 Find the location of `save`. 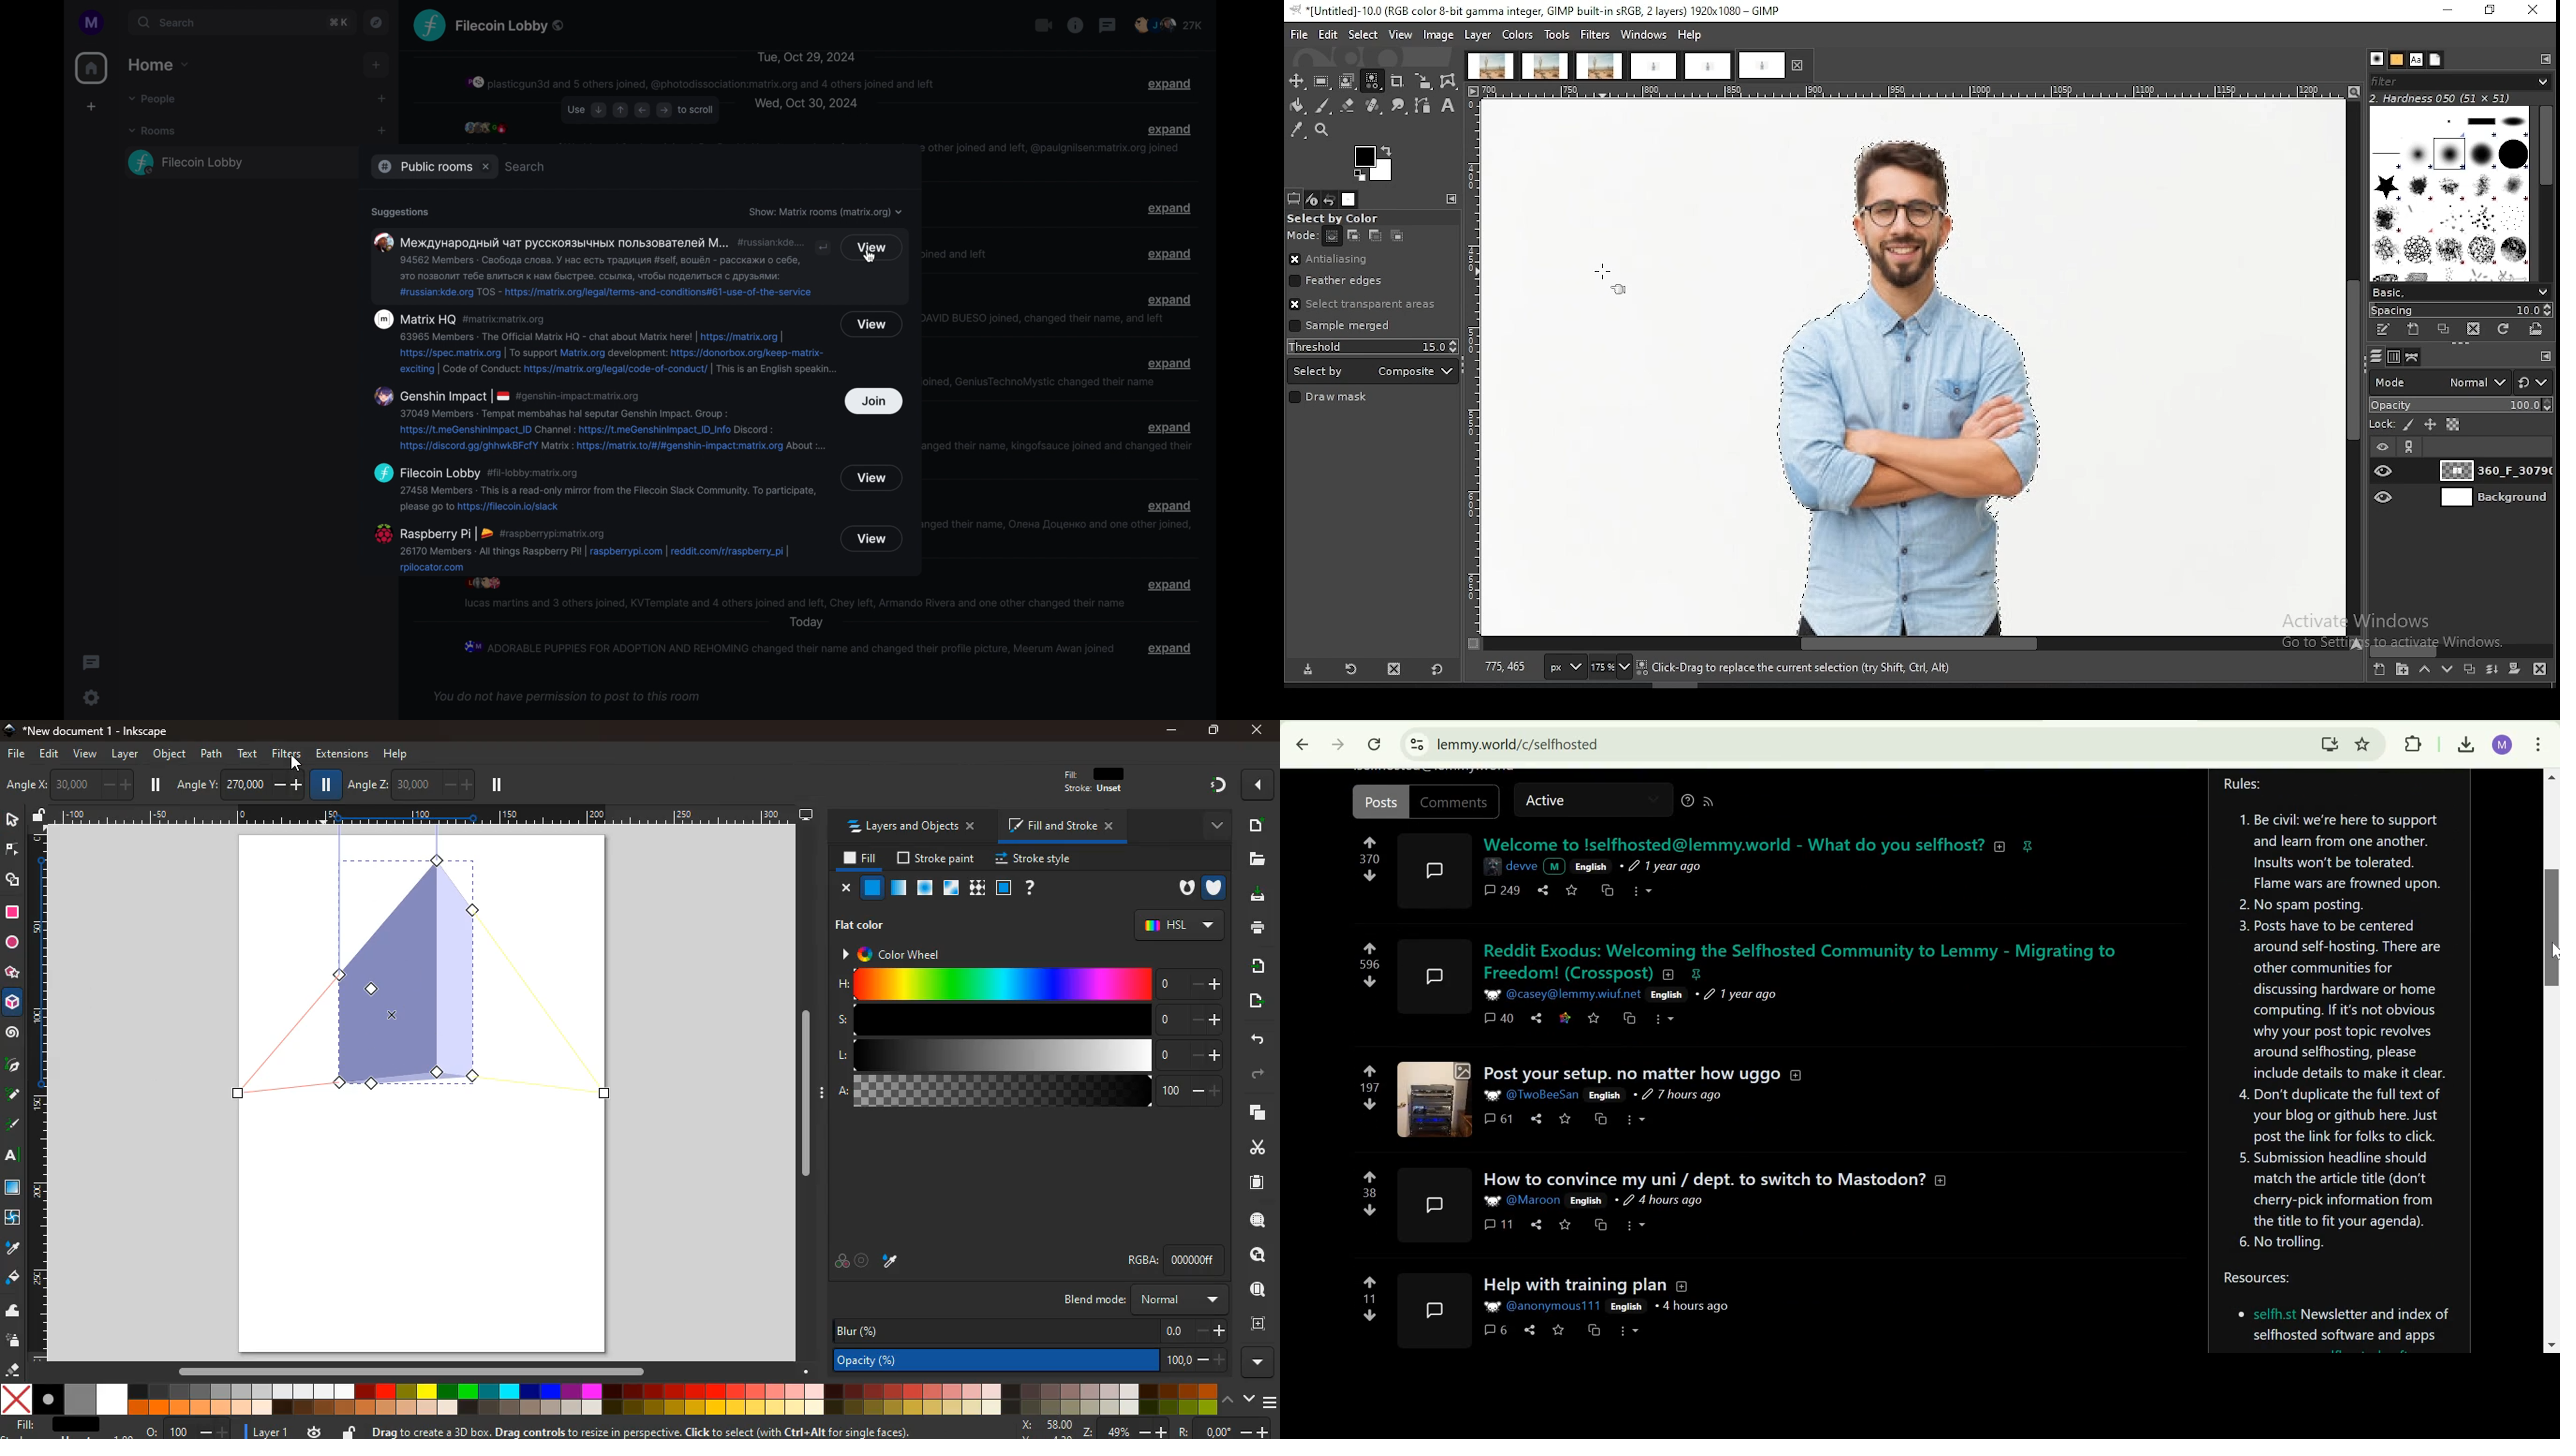

save is located at coordinates (1565, 1119).